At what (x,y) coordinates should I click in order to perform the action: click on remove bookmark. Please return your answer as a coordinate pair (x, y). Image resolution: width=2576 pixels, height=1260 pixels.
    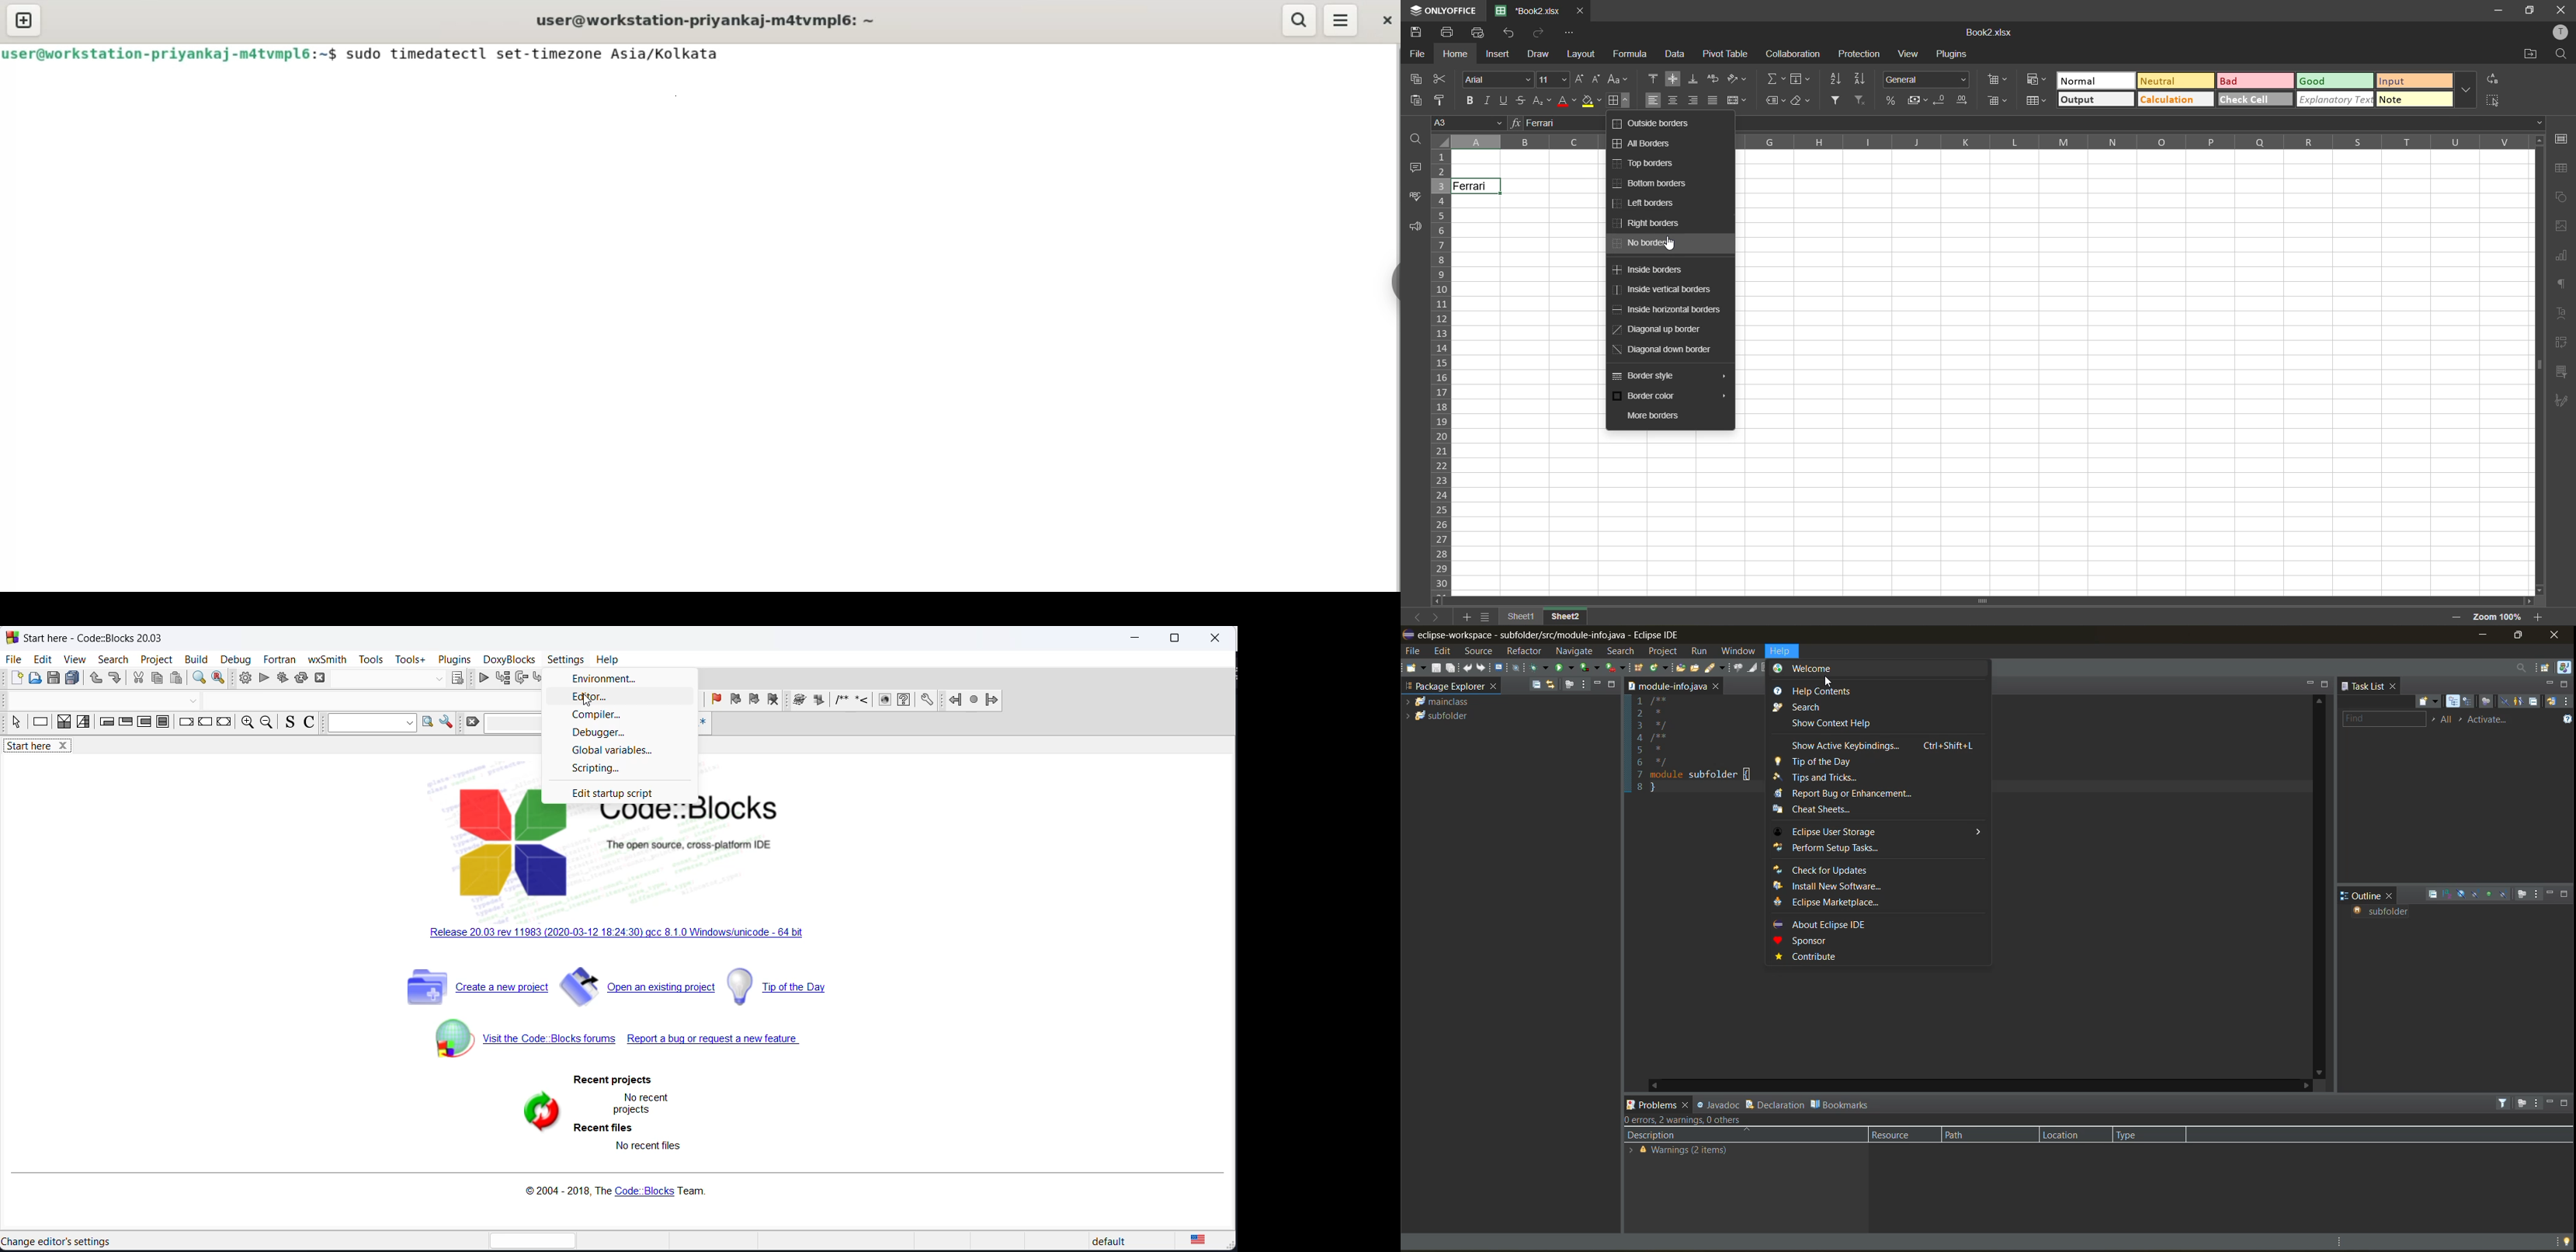
    Looking at the image, I should click on (774, 701).